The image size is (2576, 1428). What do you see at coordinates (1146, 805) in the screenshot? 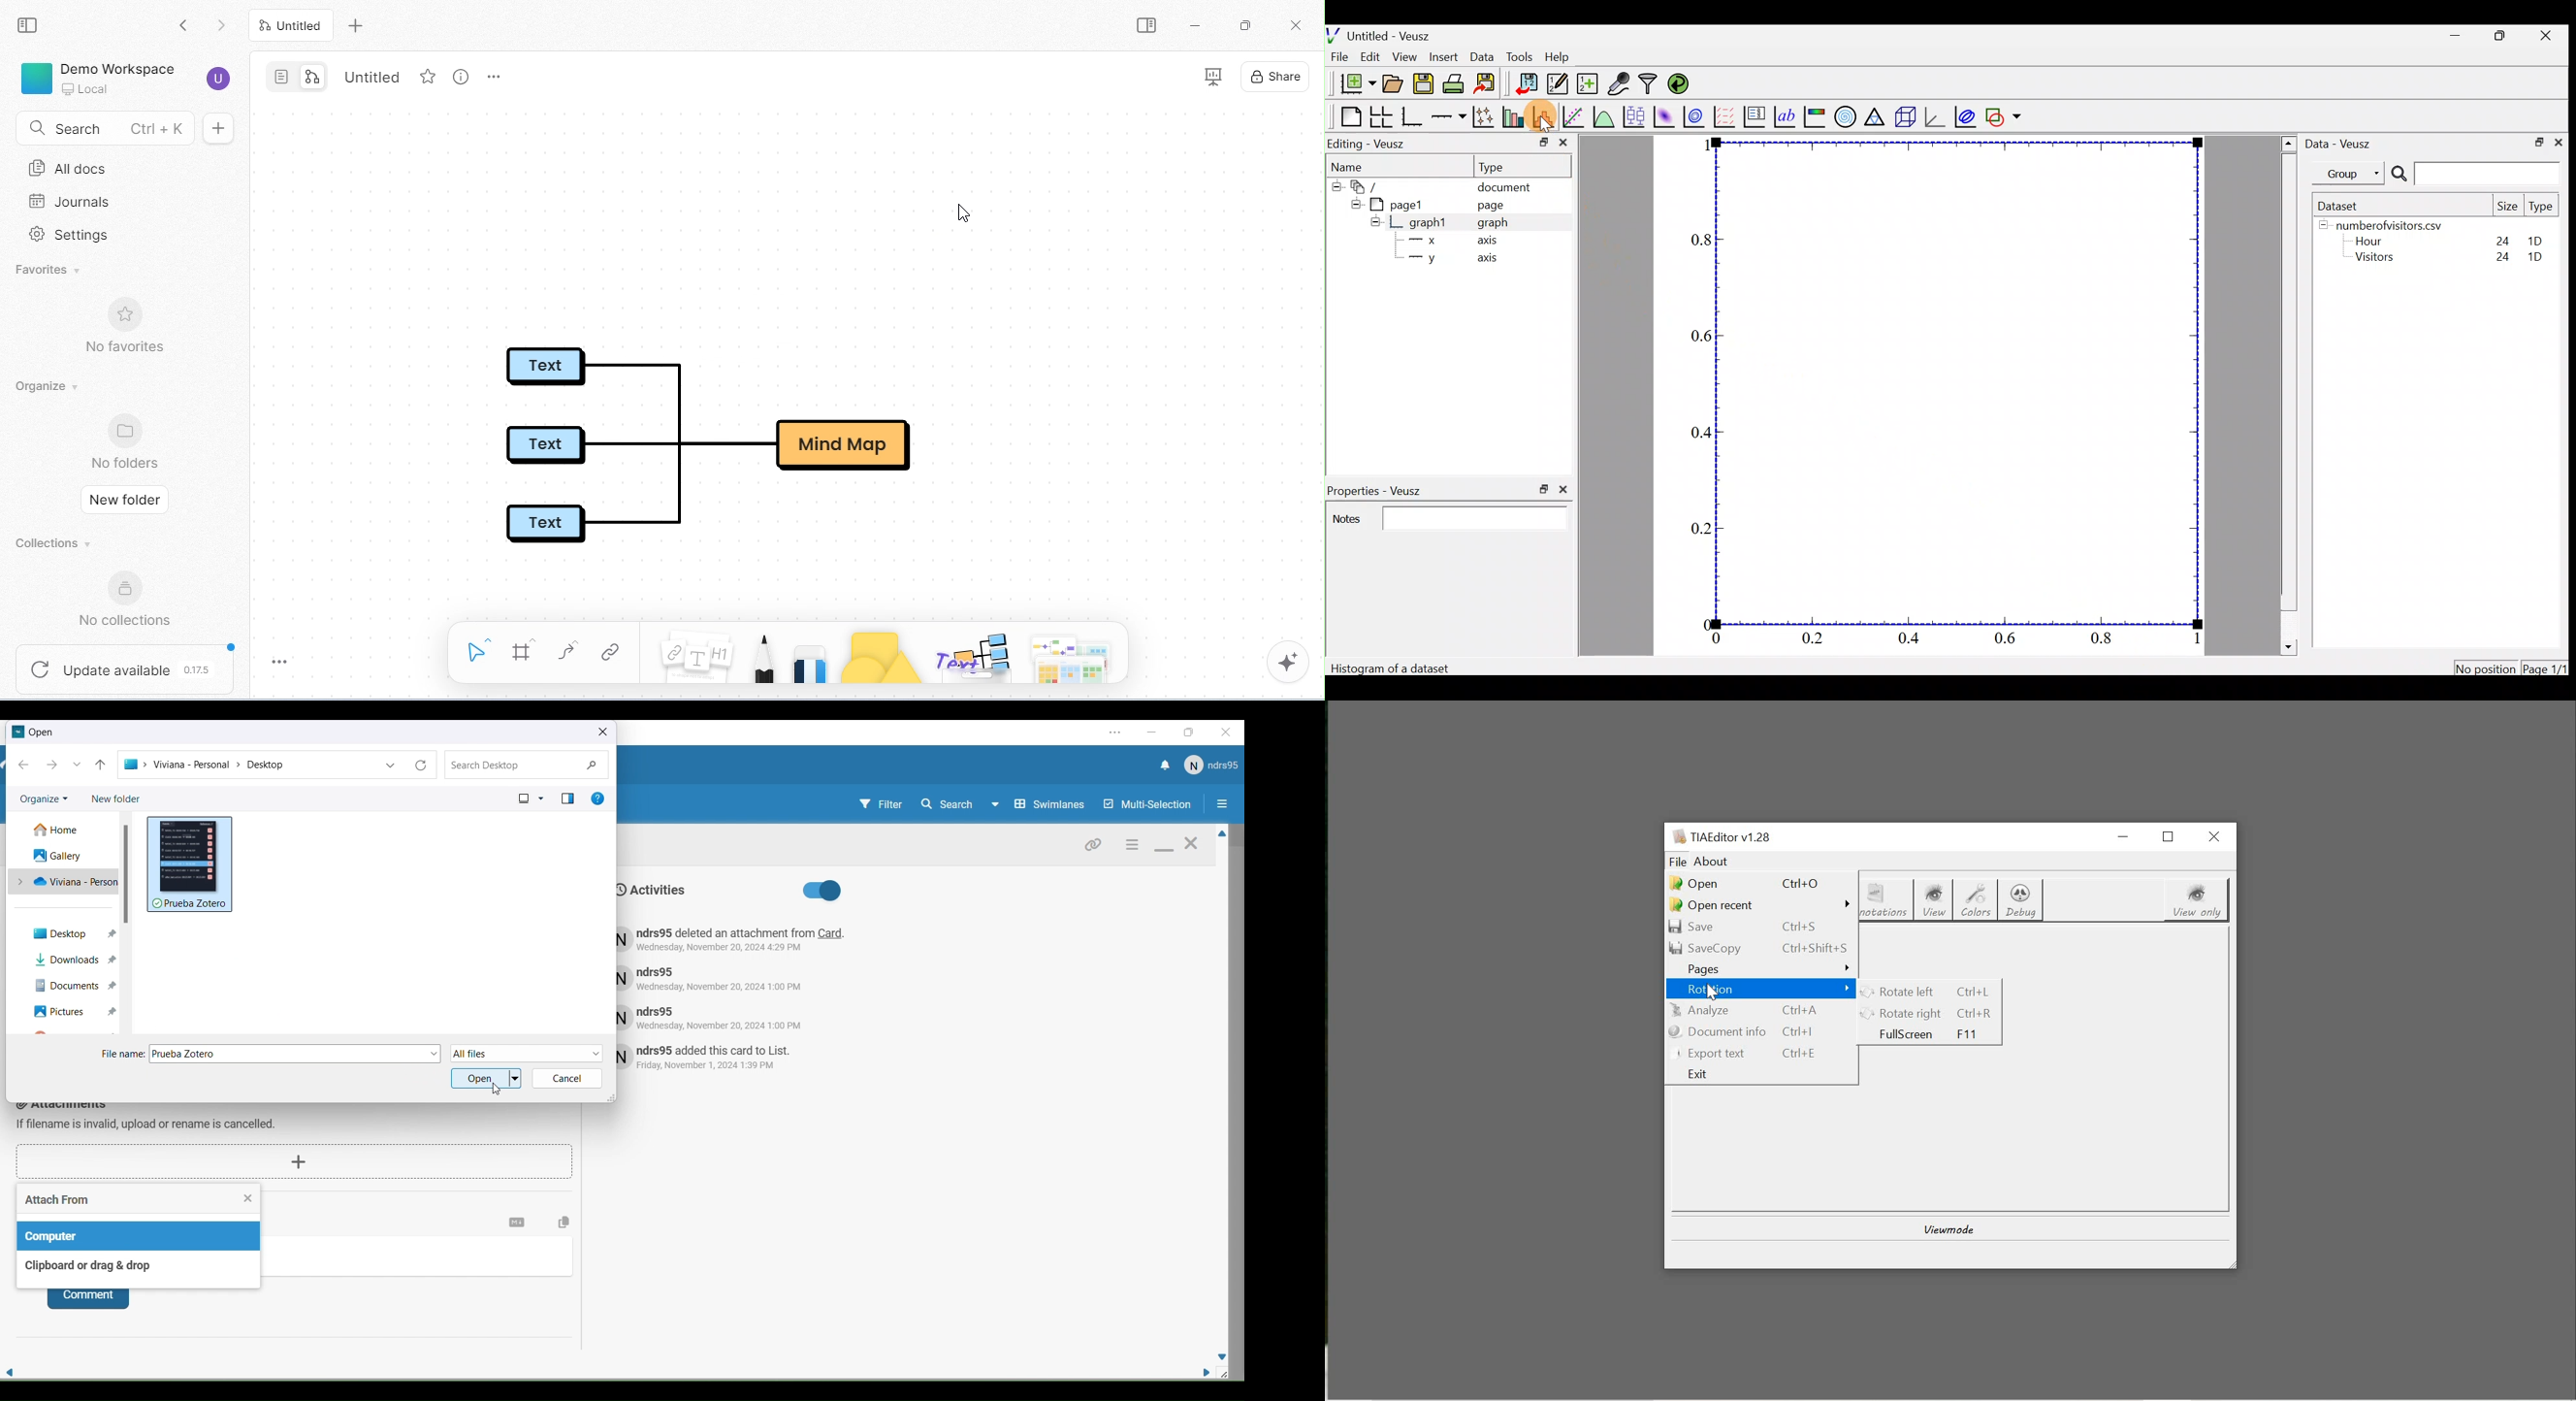
I see `Multi Selection` at bounding box center [1146, 805].